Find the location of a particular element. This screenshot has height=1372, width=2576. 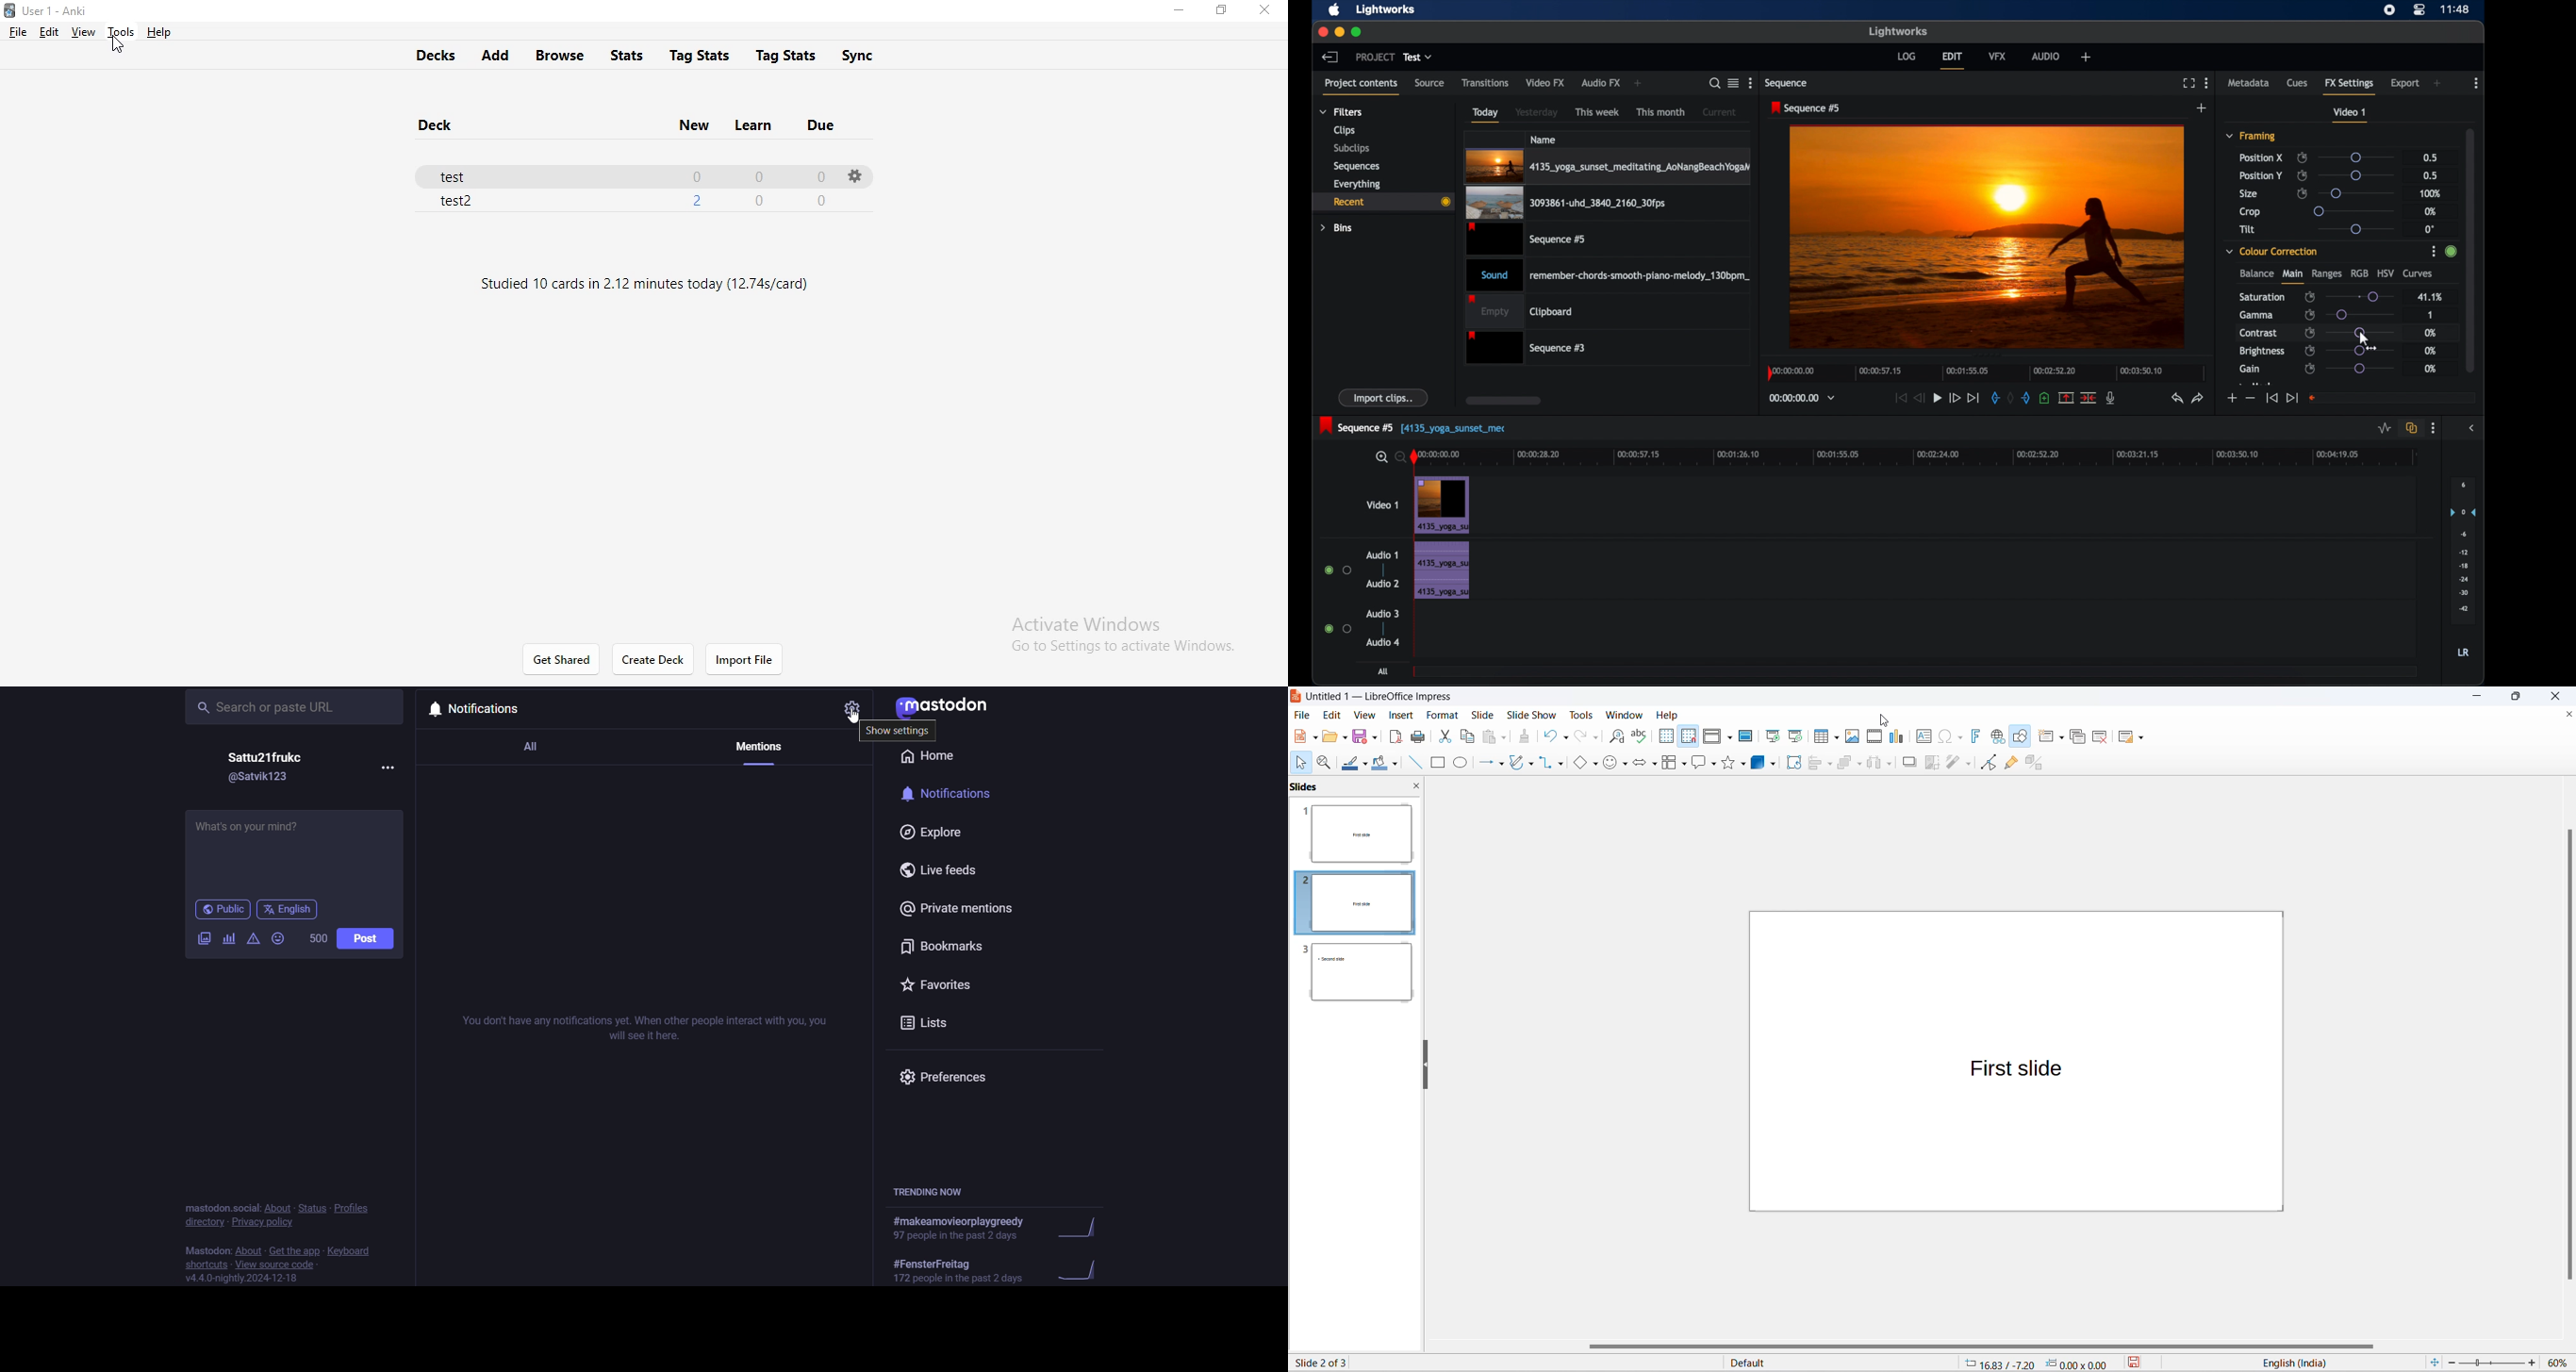

add is located at coordinates (2202, 108).